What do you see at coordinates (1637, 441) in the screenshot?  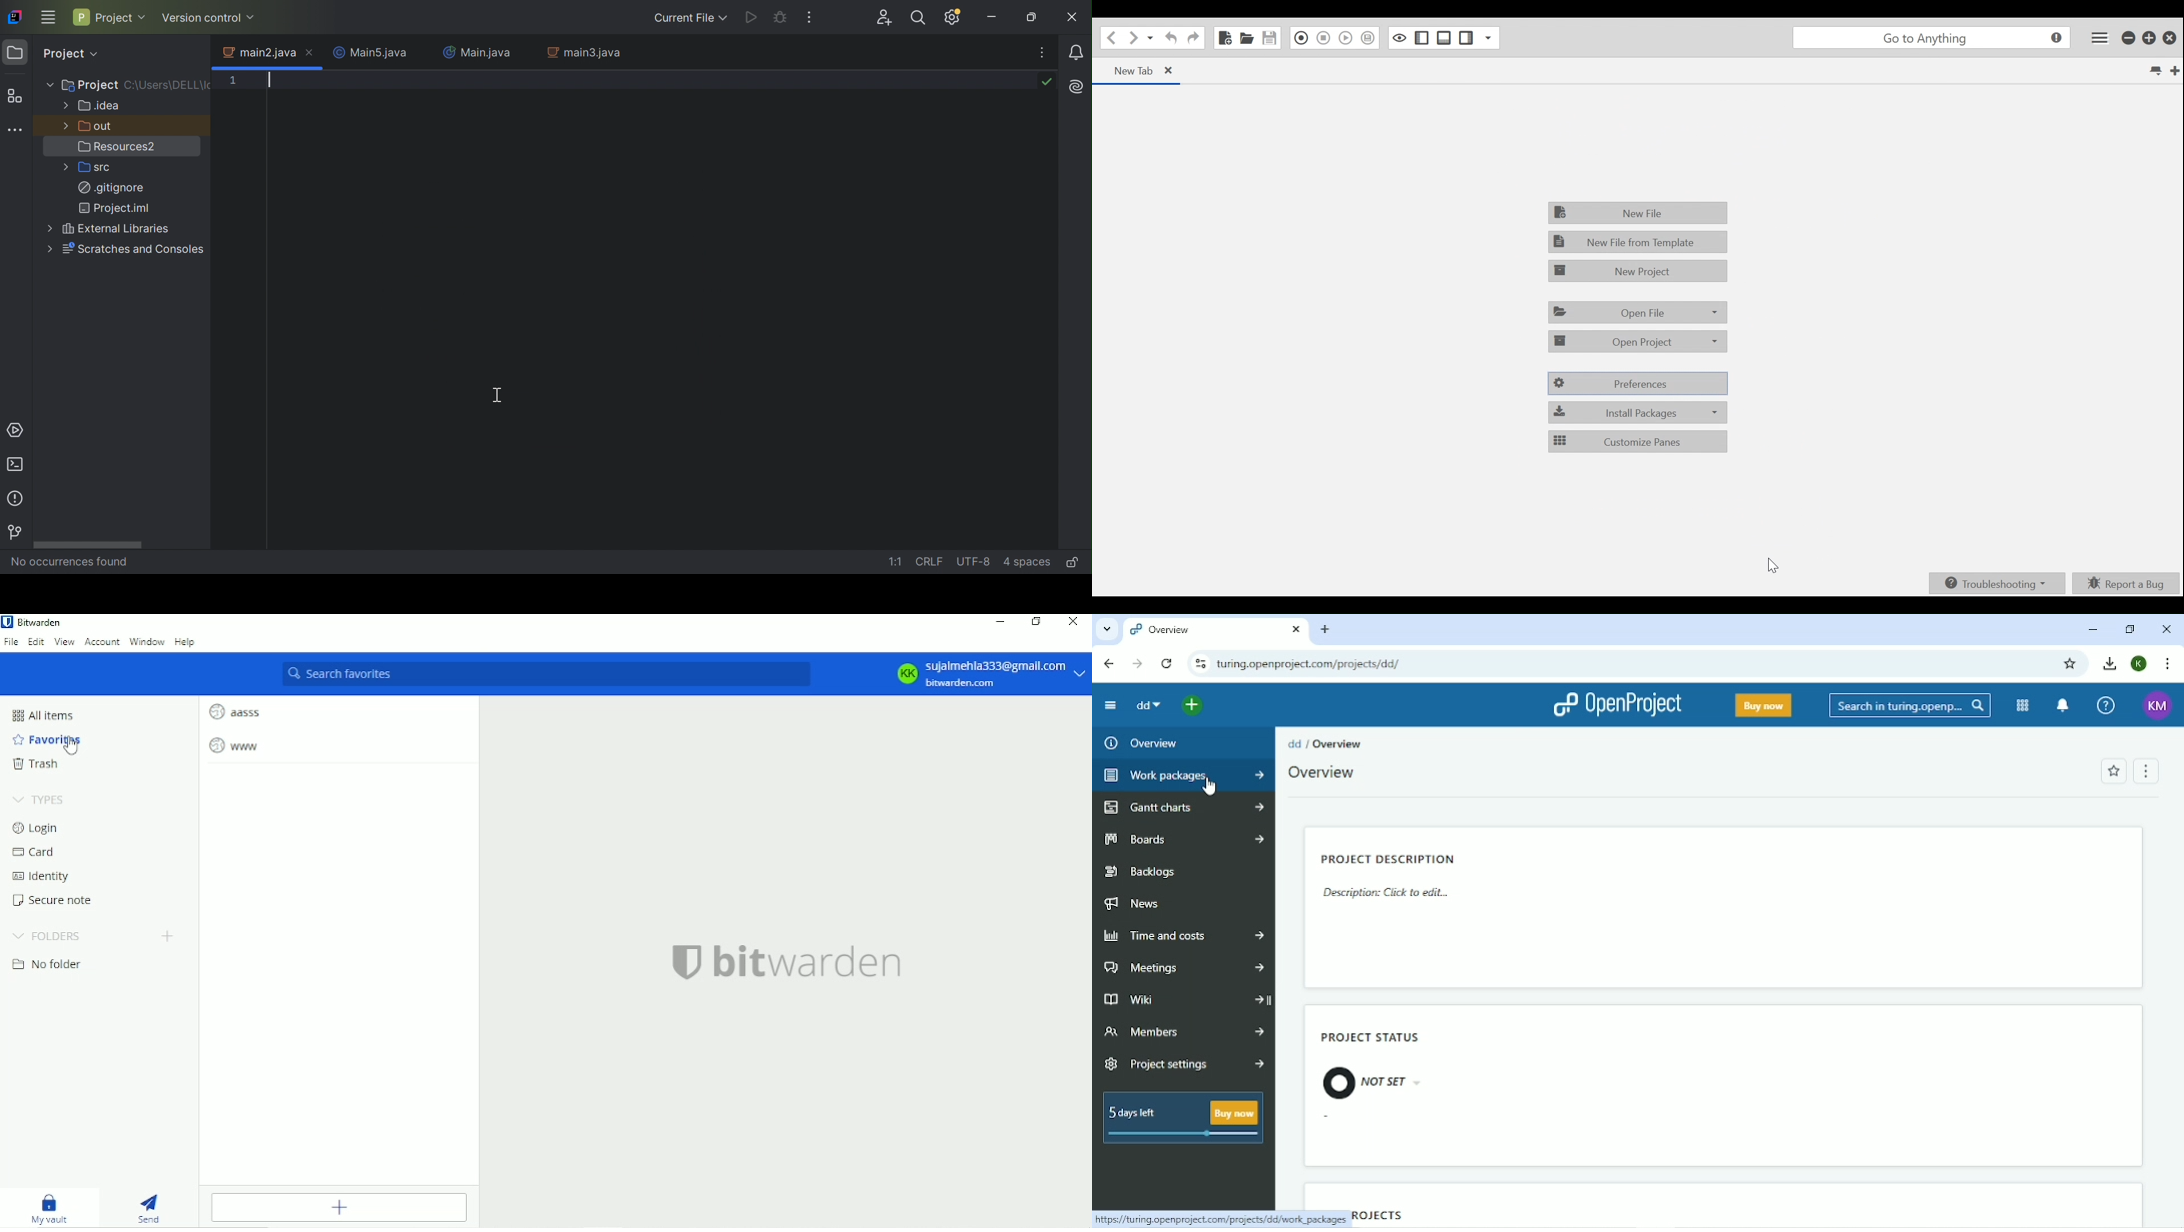 I see `Customize Panes` at bounding box center [1637, 441].